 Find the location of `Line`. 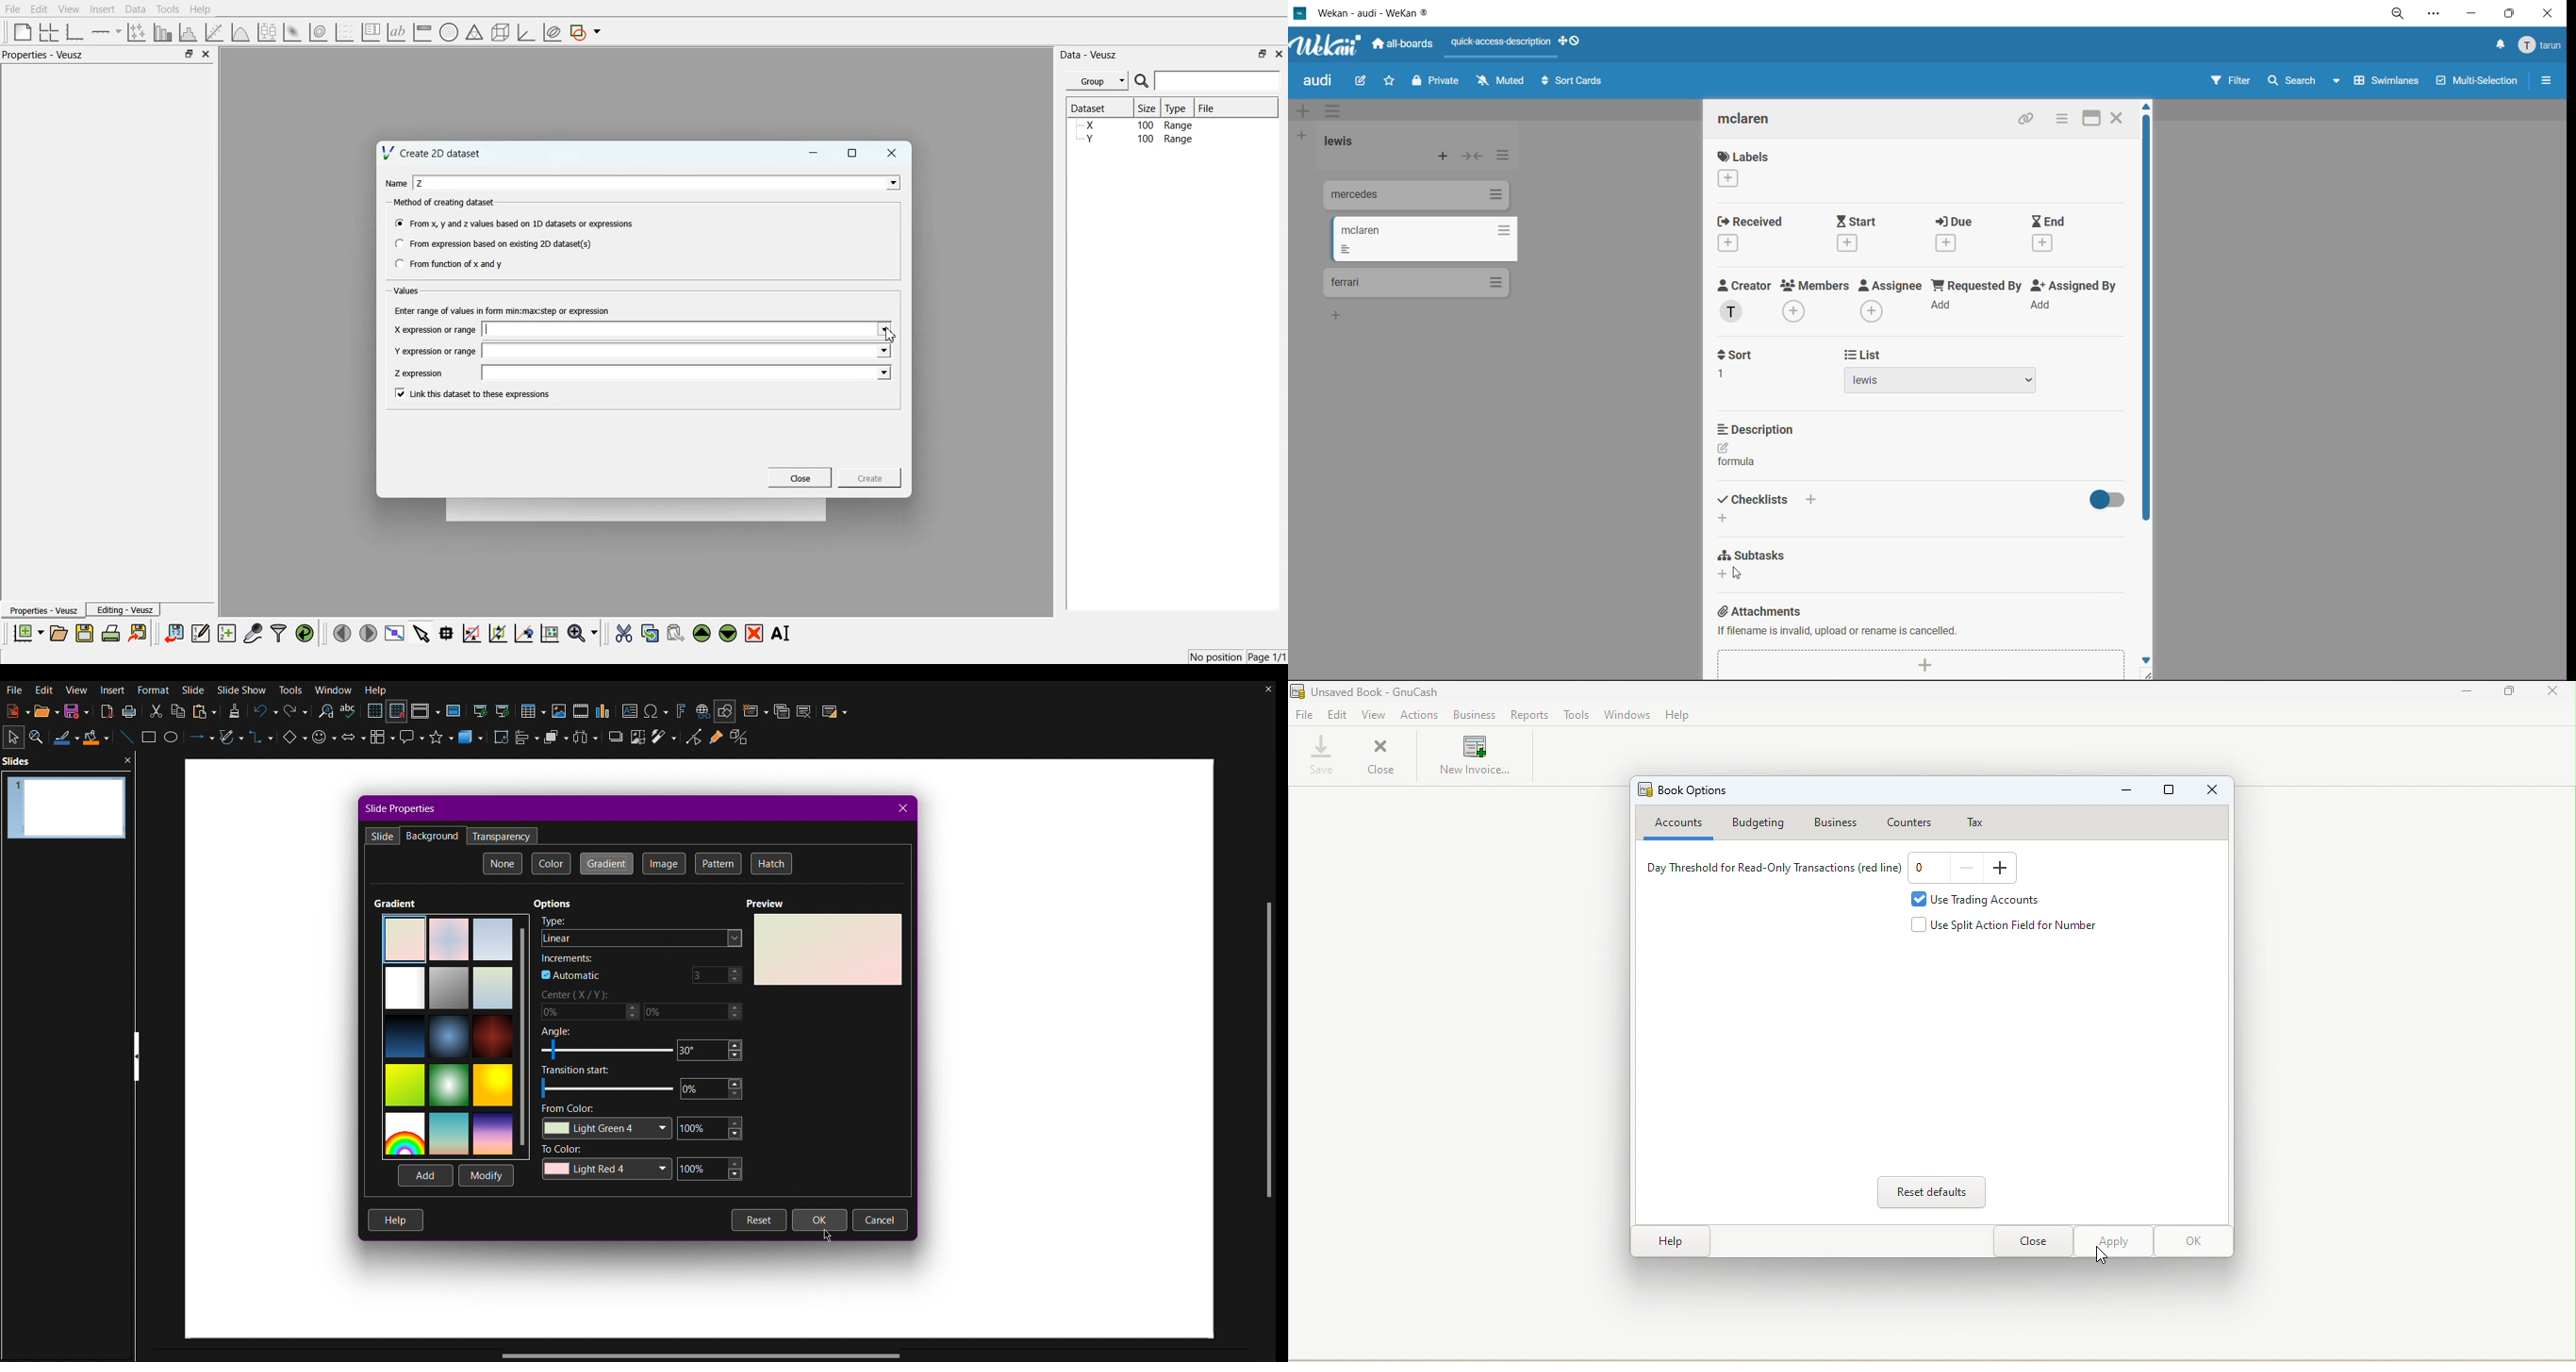

Line is located at coordinates (125, 740).